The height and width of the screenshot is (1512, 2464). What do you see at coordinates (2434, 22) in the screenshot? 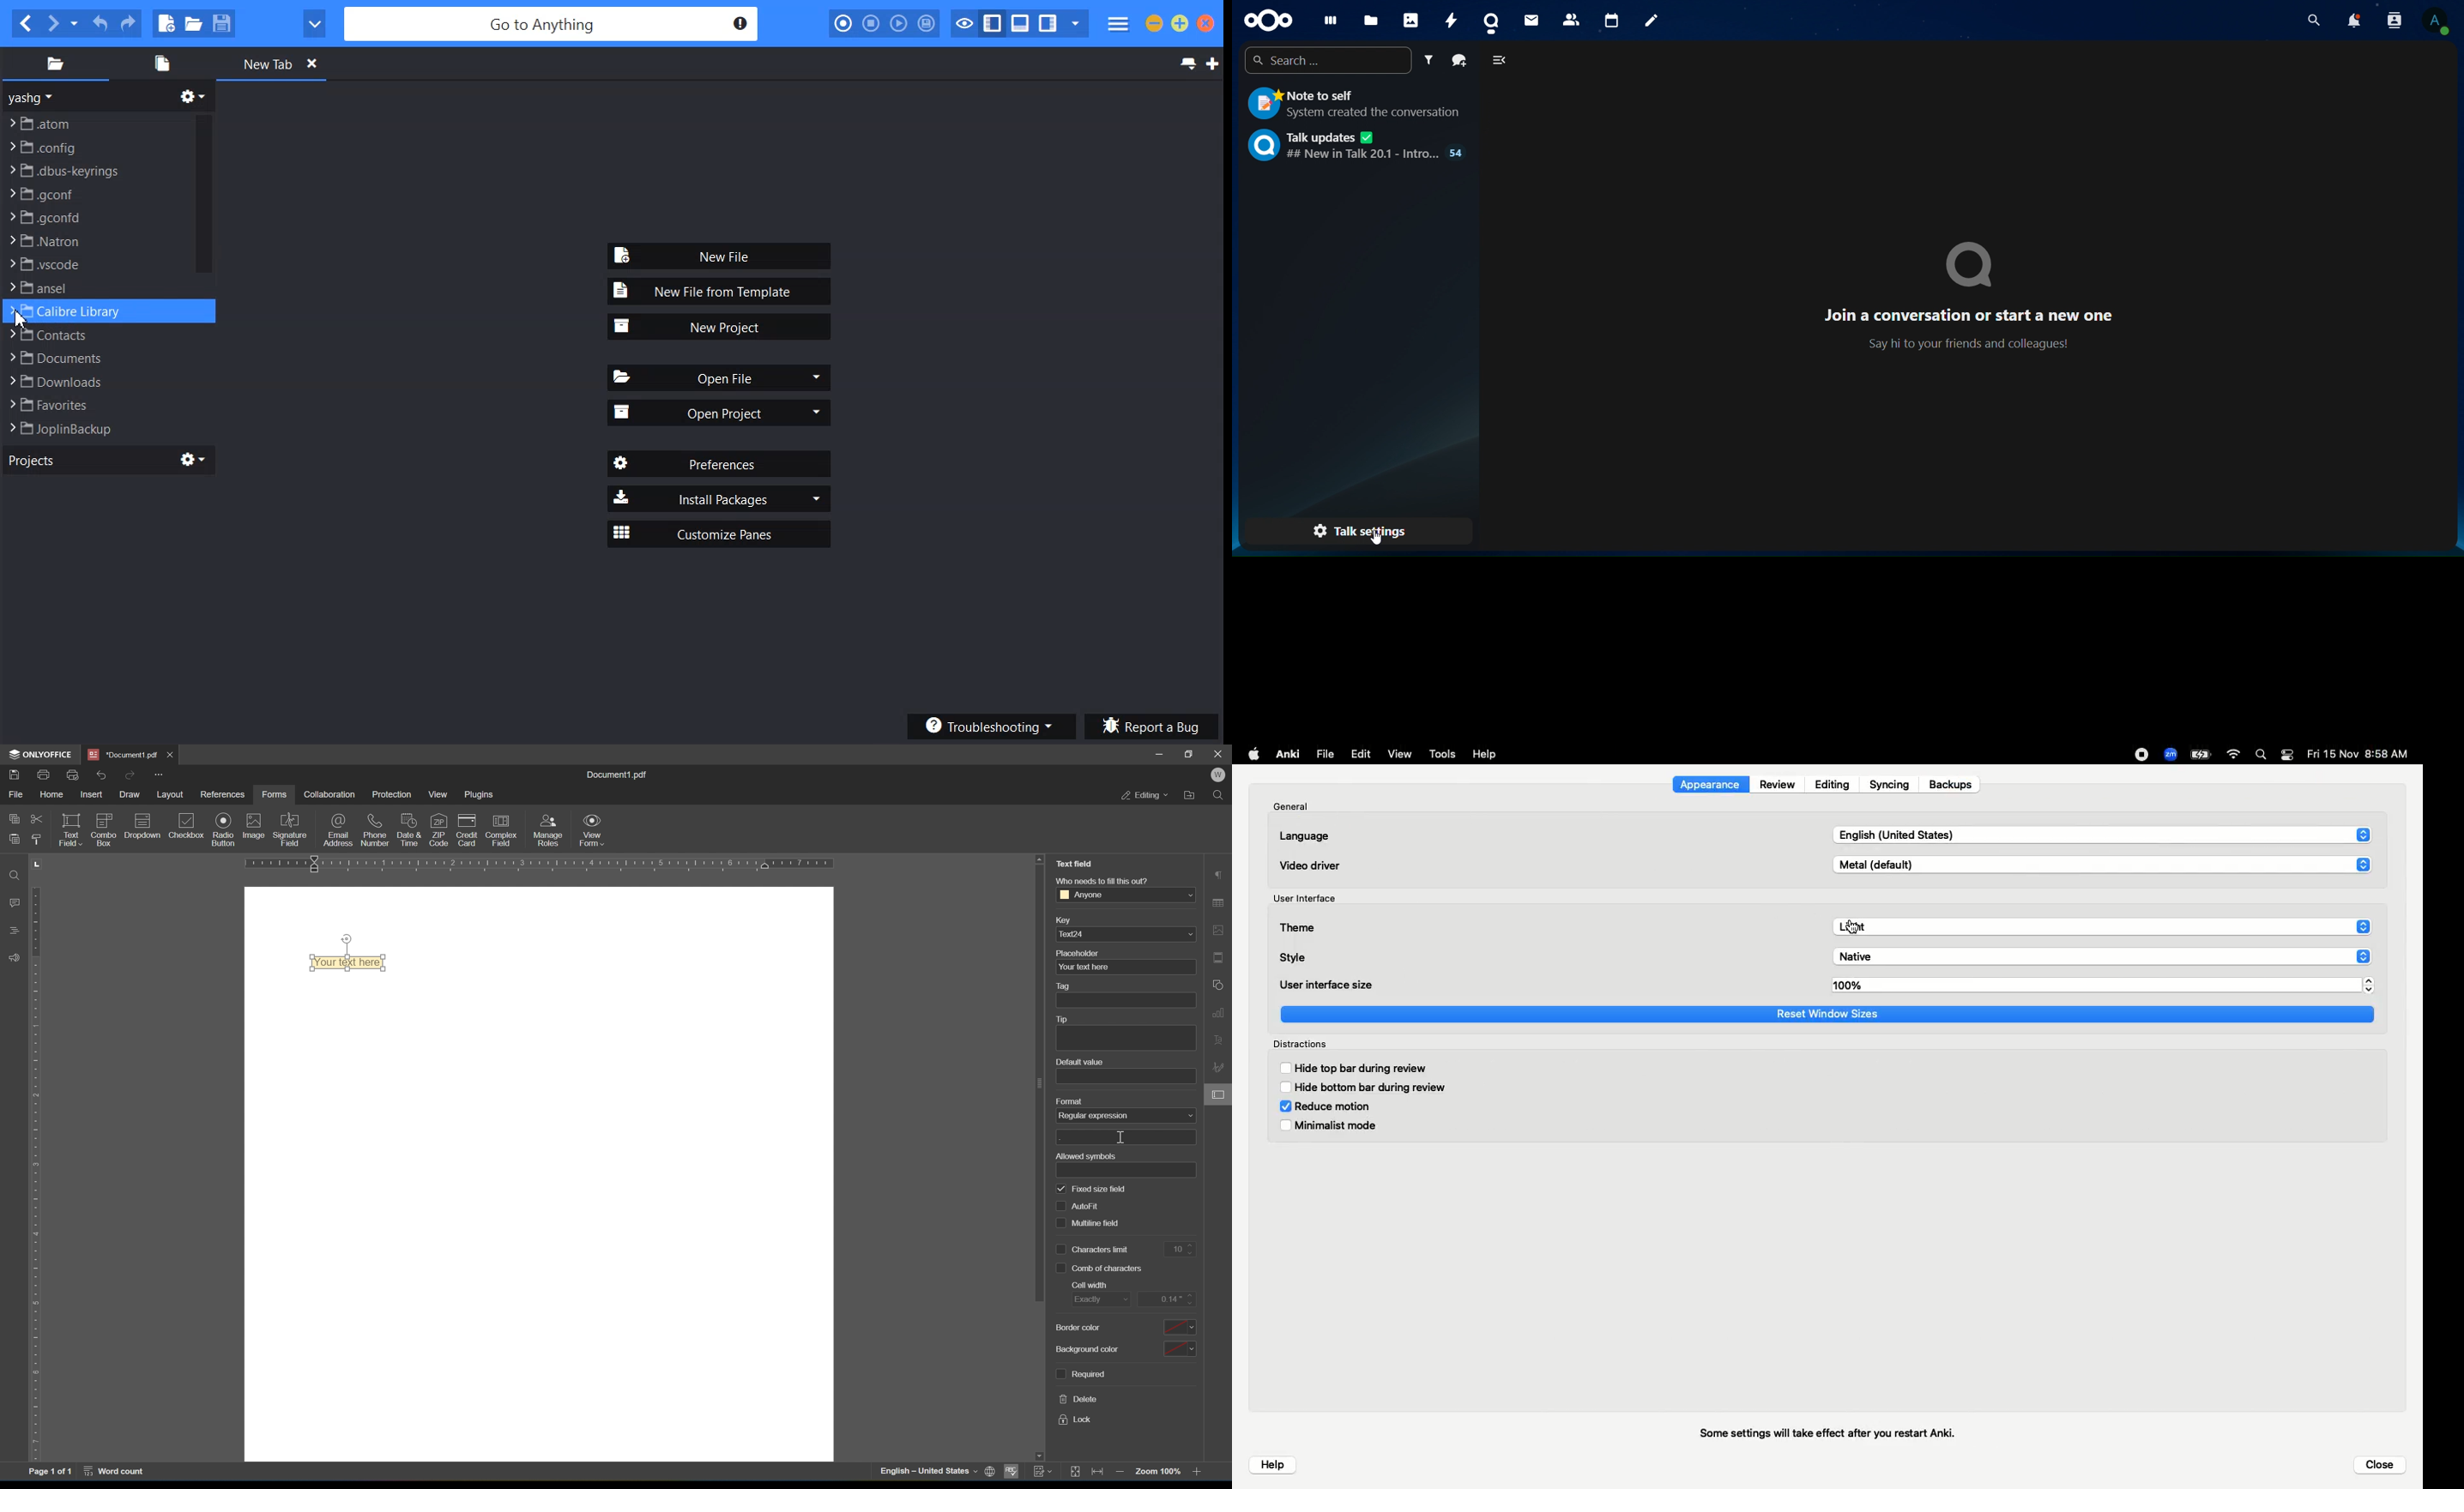
I see `view profile` at bounding box center [2434, 22].